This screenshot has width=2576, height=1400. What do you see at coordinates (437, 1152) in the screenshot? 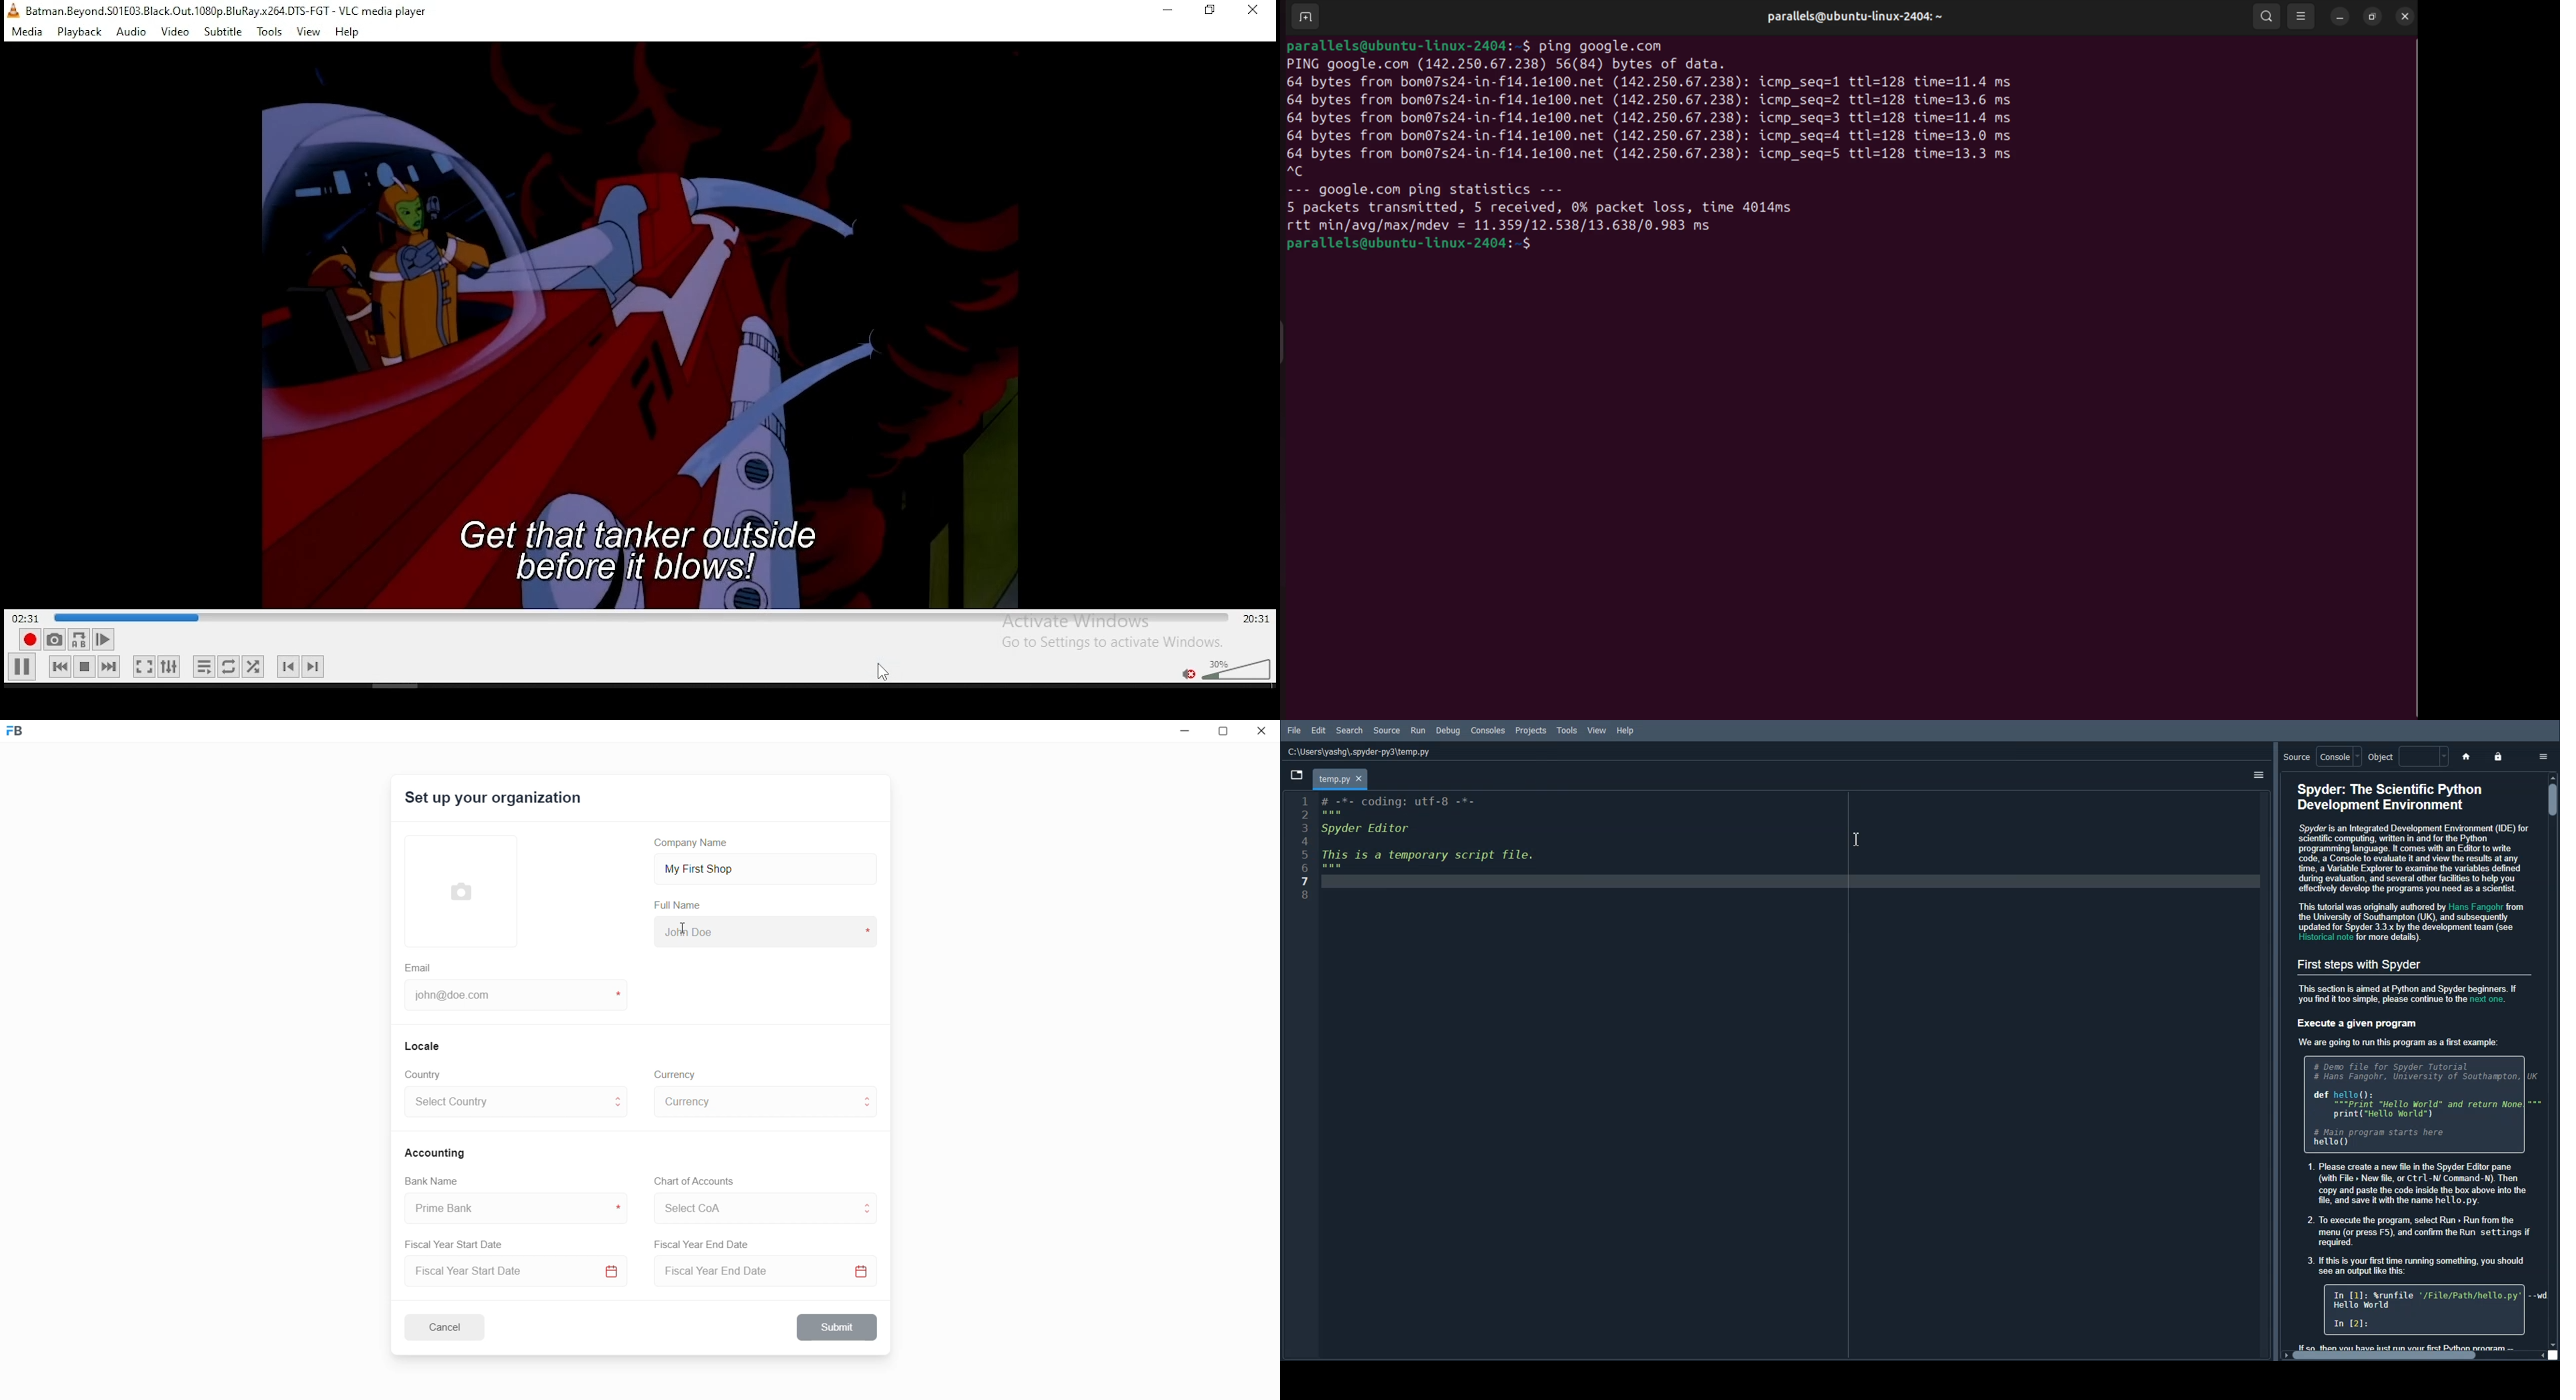
I see `Accounting` at bounding box center [437, 1152].